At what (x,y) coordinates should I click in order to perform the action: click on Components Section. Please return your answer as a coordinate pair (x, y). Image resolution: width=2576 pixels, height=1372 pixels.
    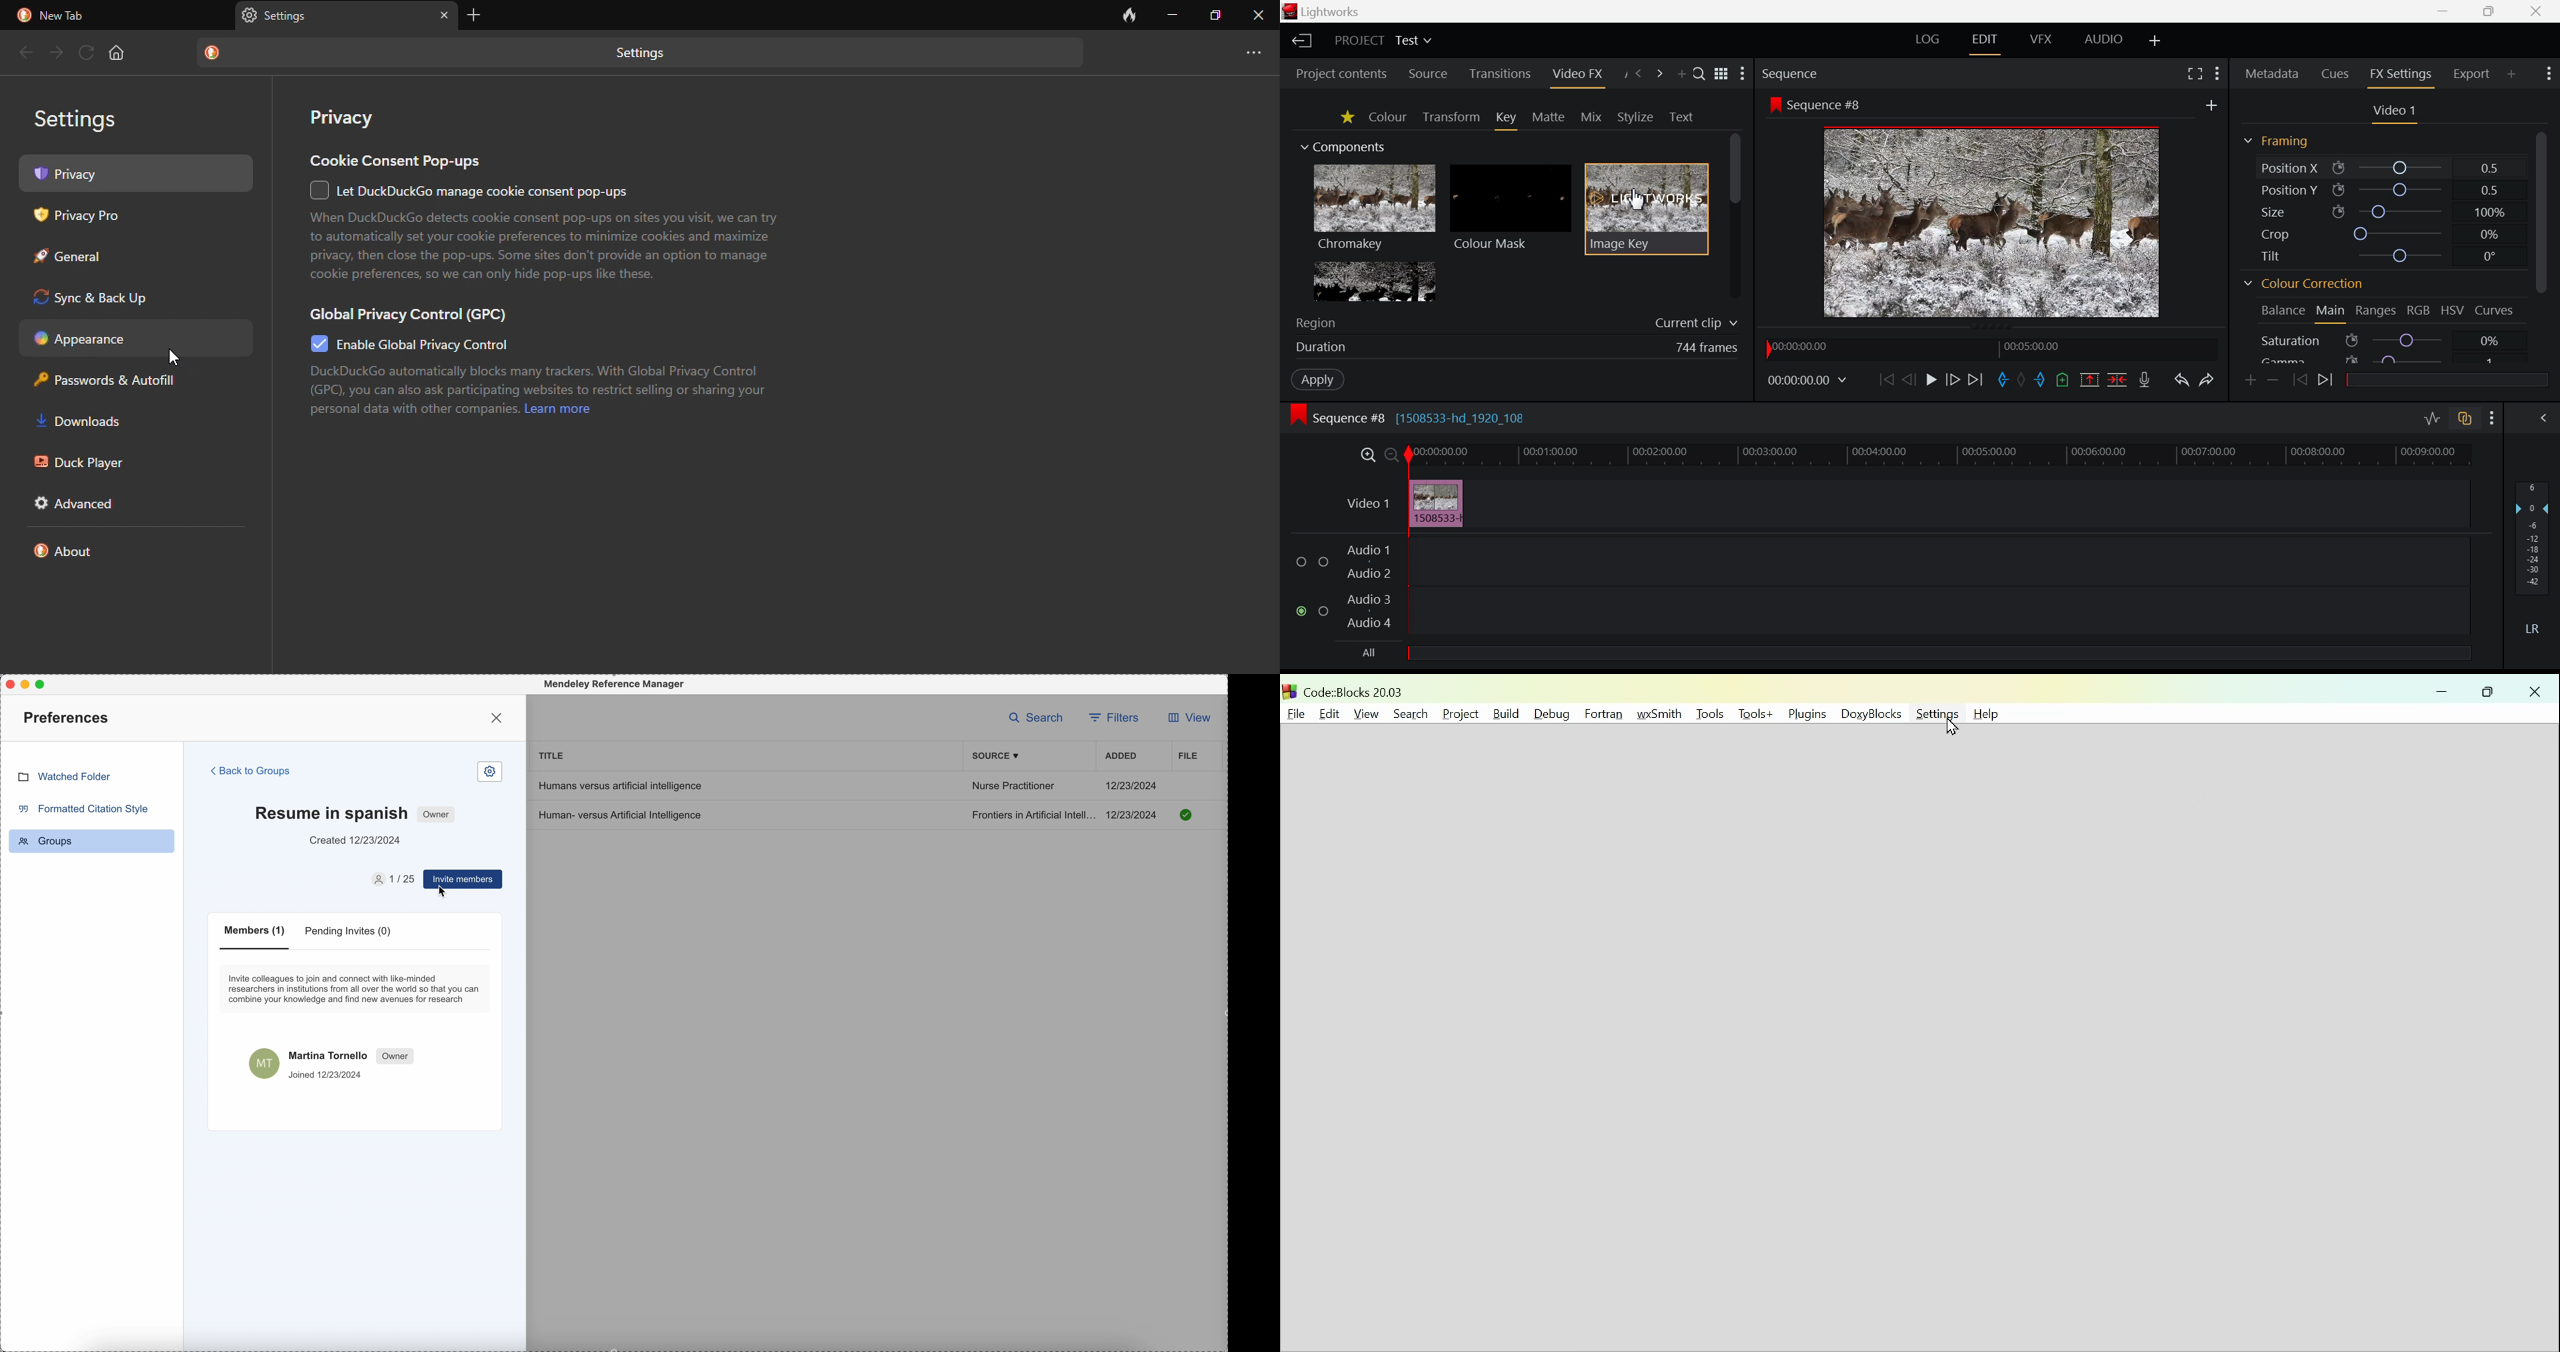
    Looking at the image, I should click on (1349, 145).